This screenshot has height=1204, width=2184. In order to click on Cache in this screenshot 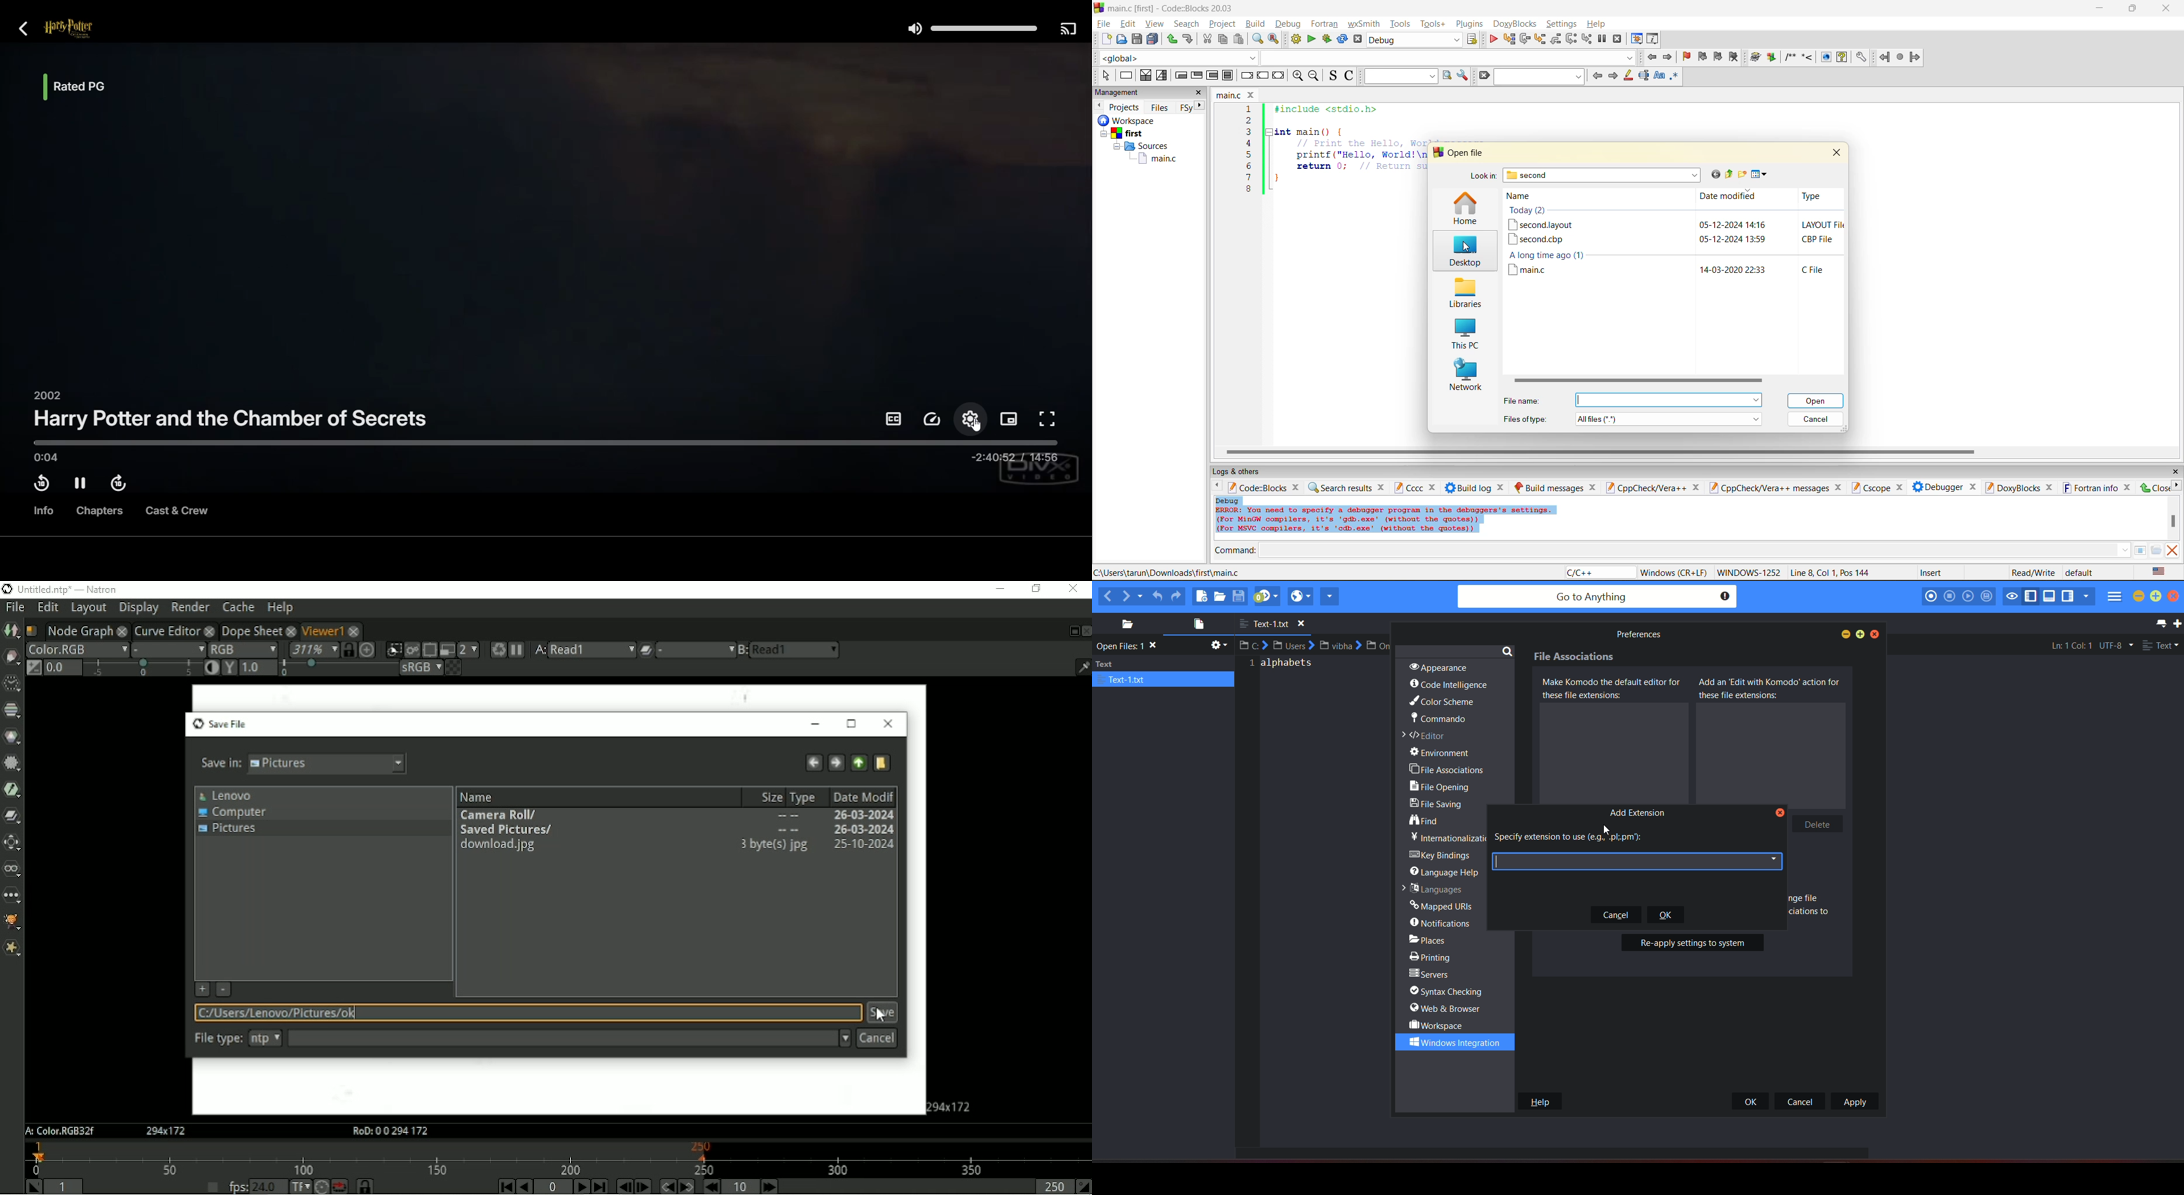, I will do `click(239, 607)`.